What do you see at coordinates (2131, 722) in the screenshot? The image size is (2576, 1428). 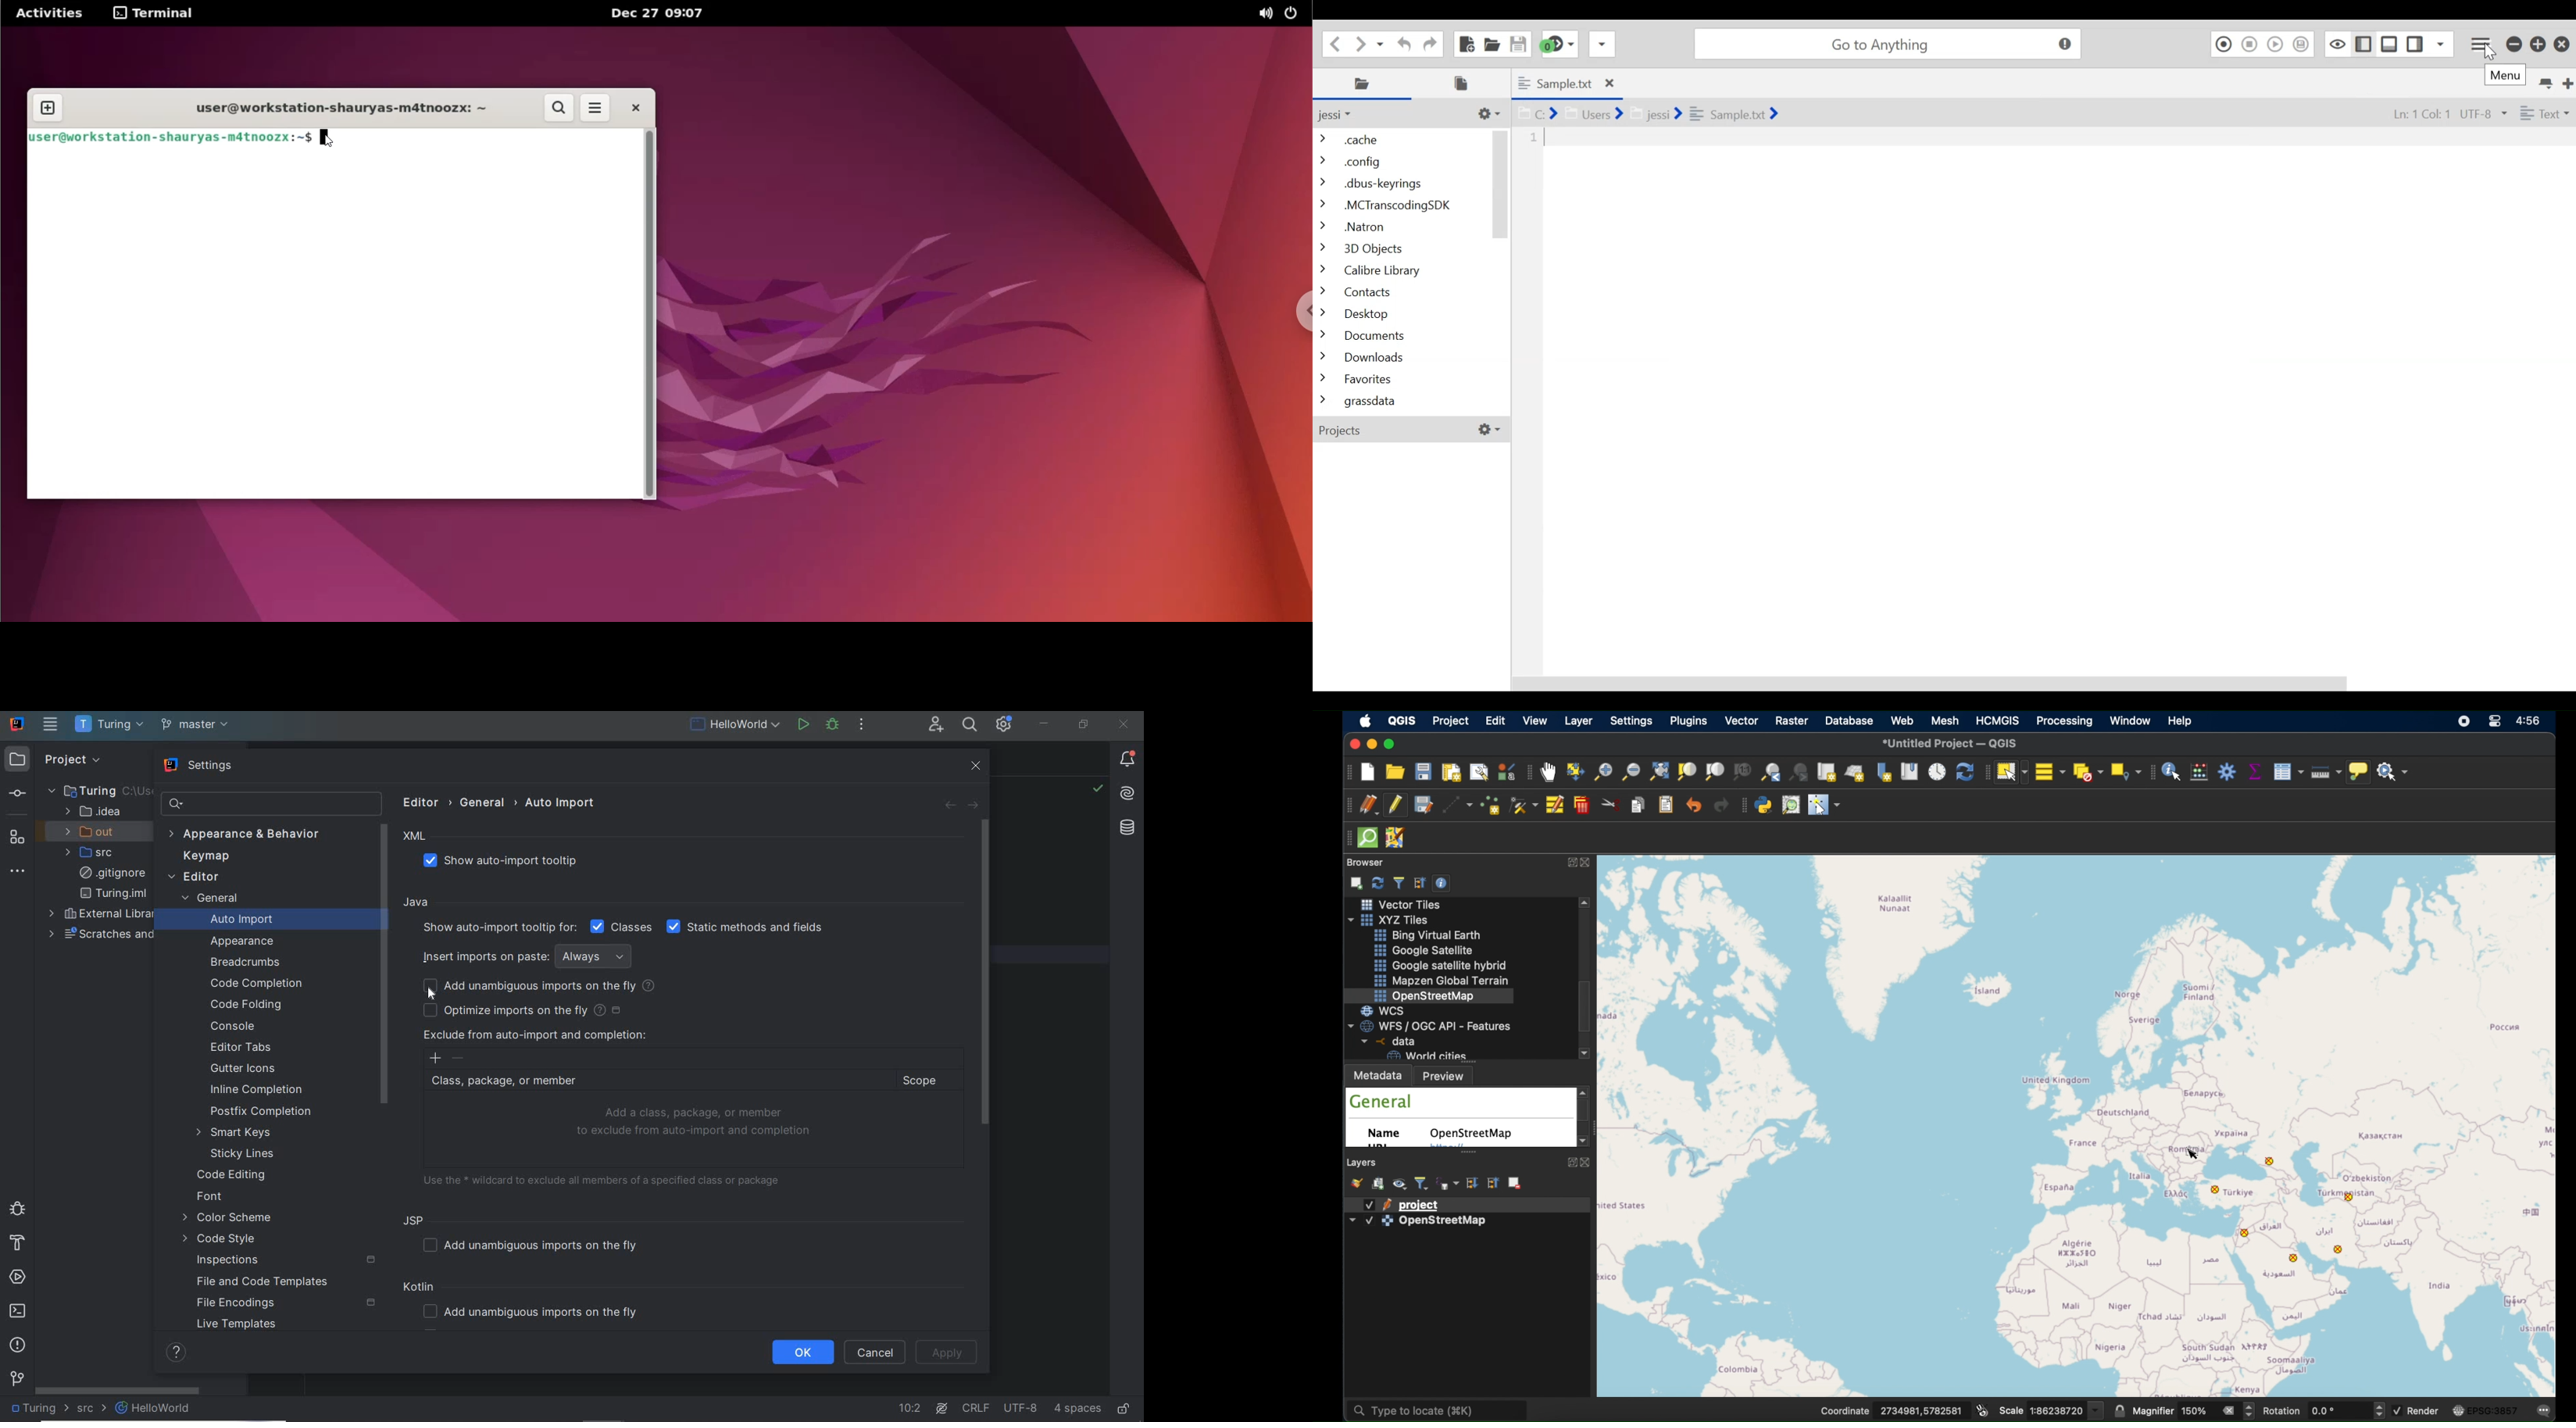 I see `window` at bounding box center [2131, 722].